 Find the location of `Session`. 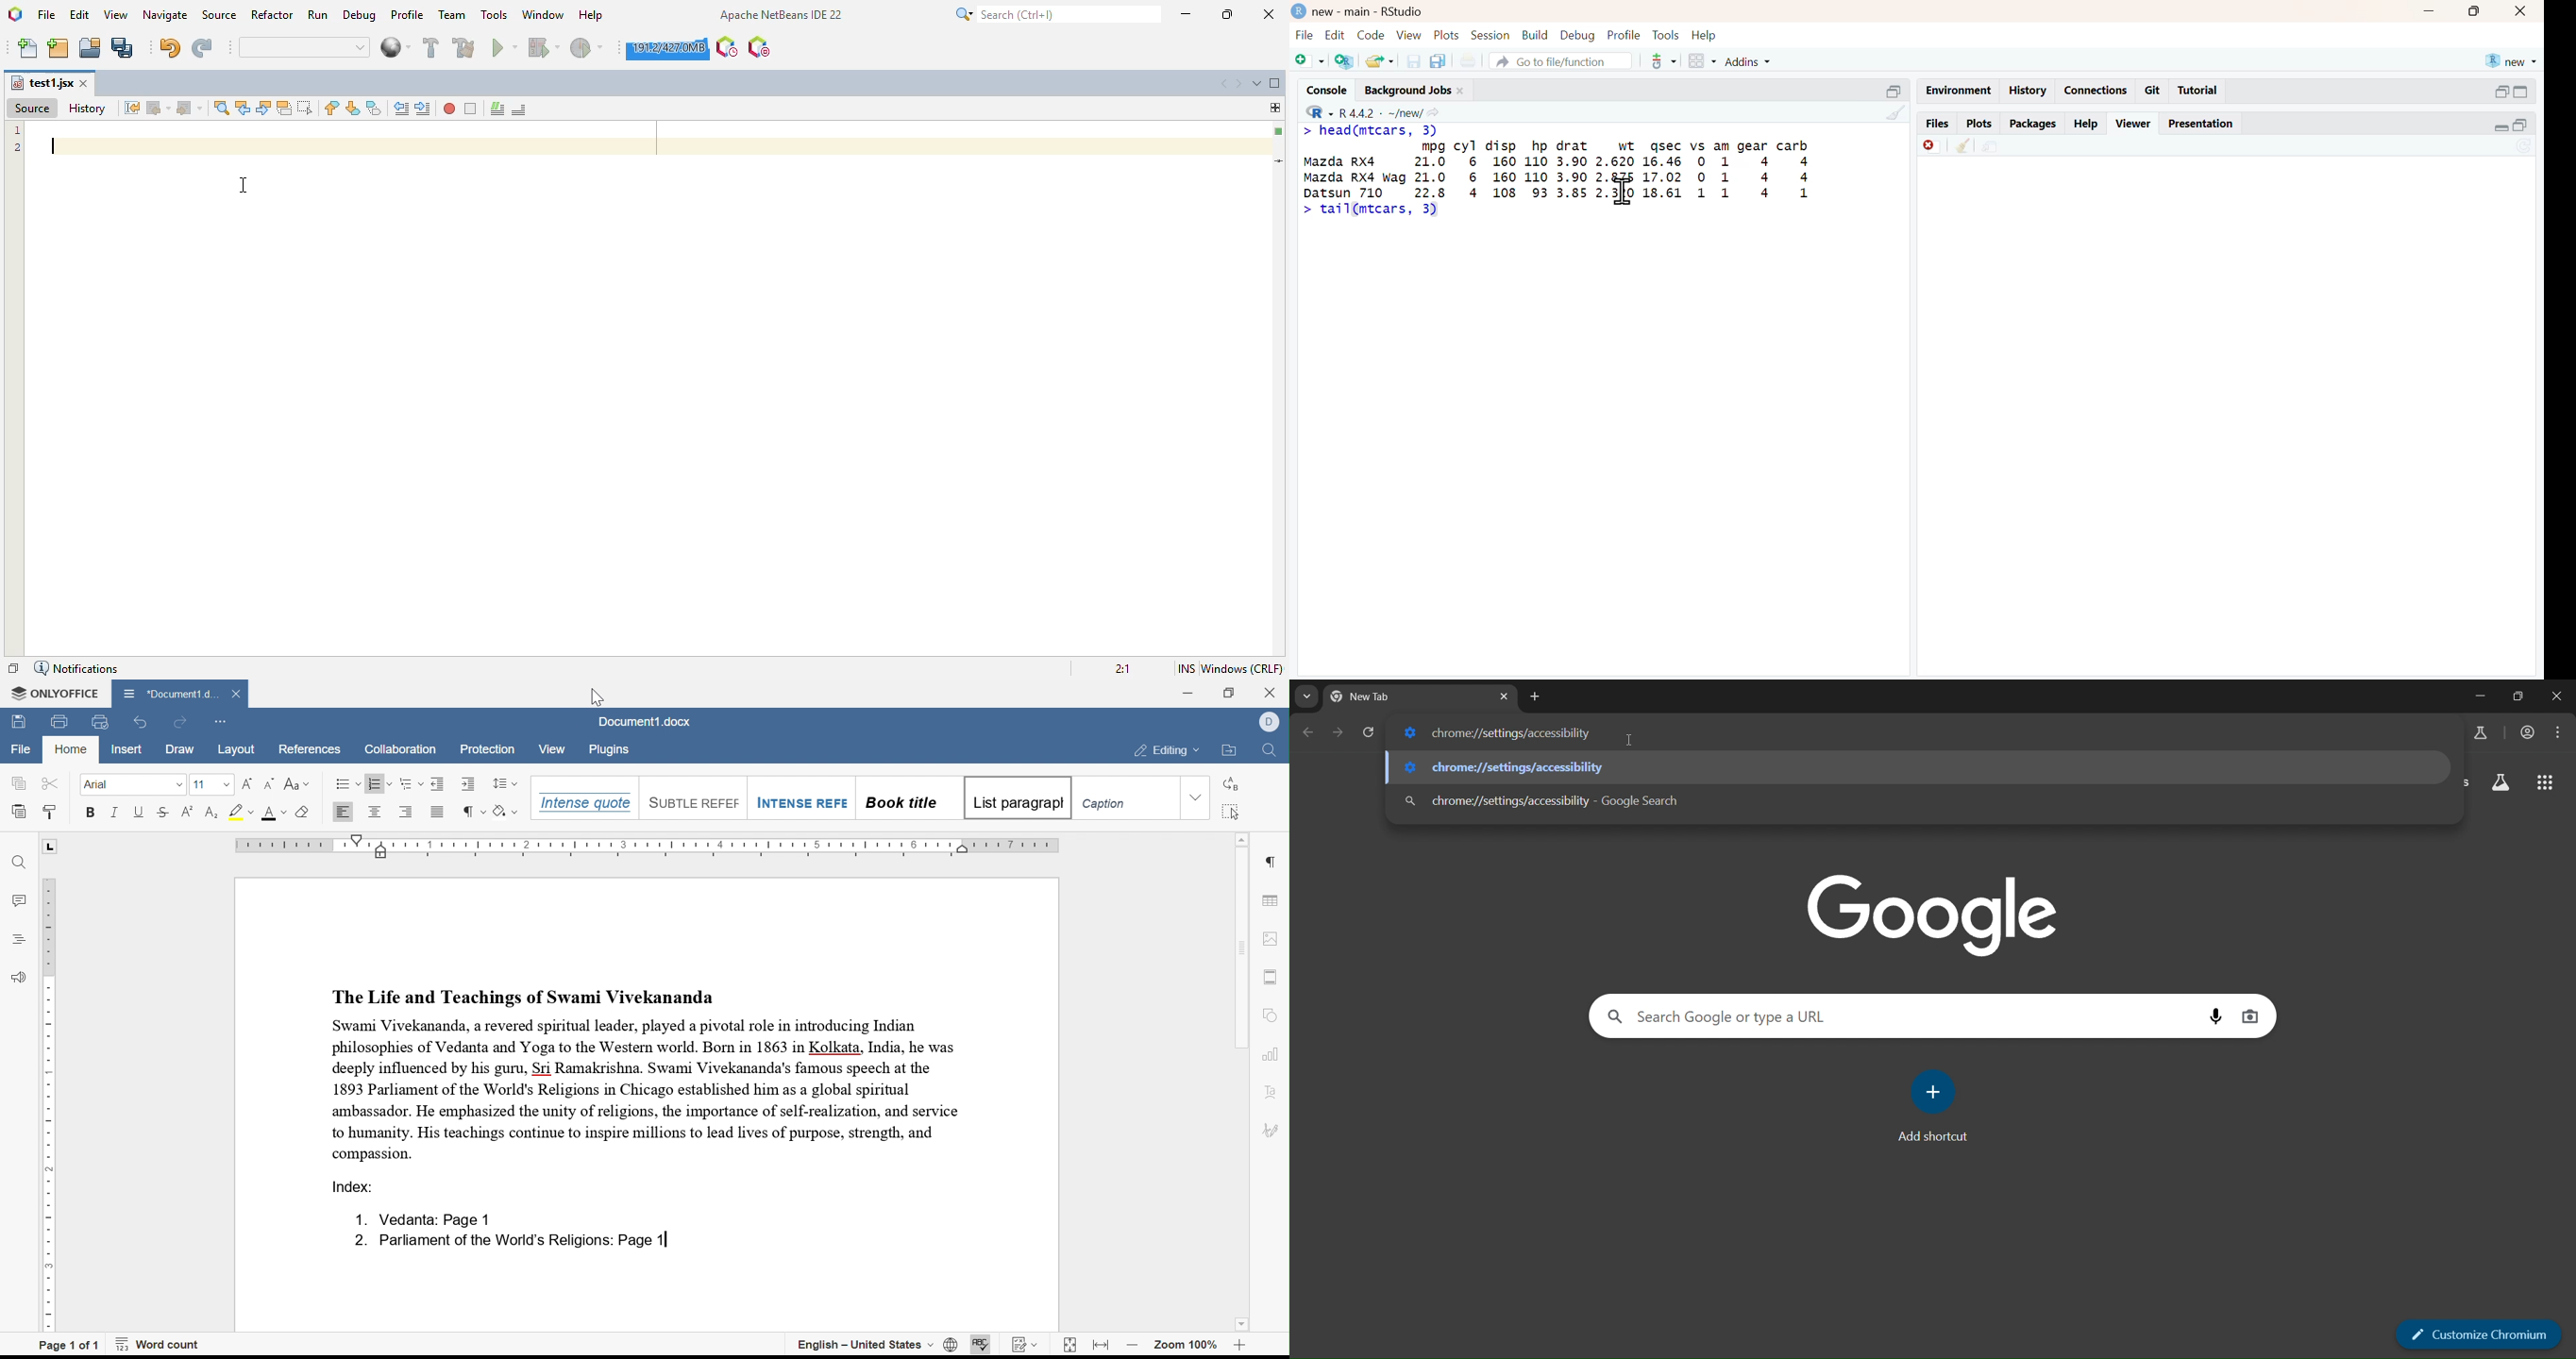

Session is located at coordinates (1490, 35).